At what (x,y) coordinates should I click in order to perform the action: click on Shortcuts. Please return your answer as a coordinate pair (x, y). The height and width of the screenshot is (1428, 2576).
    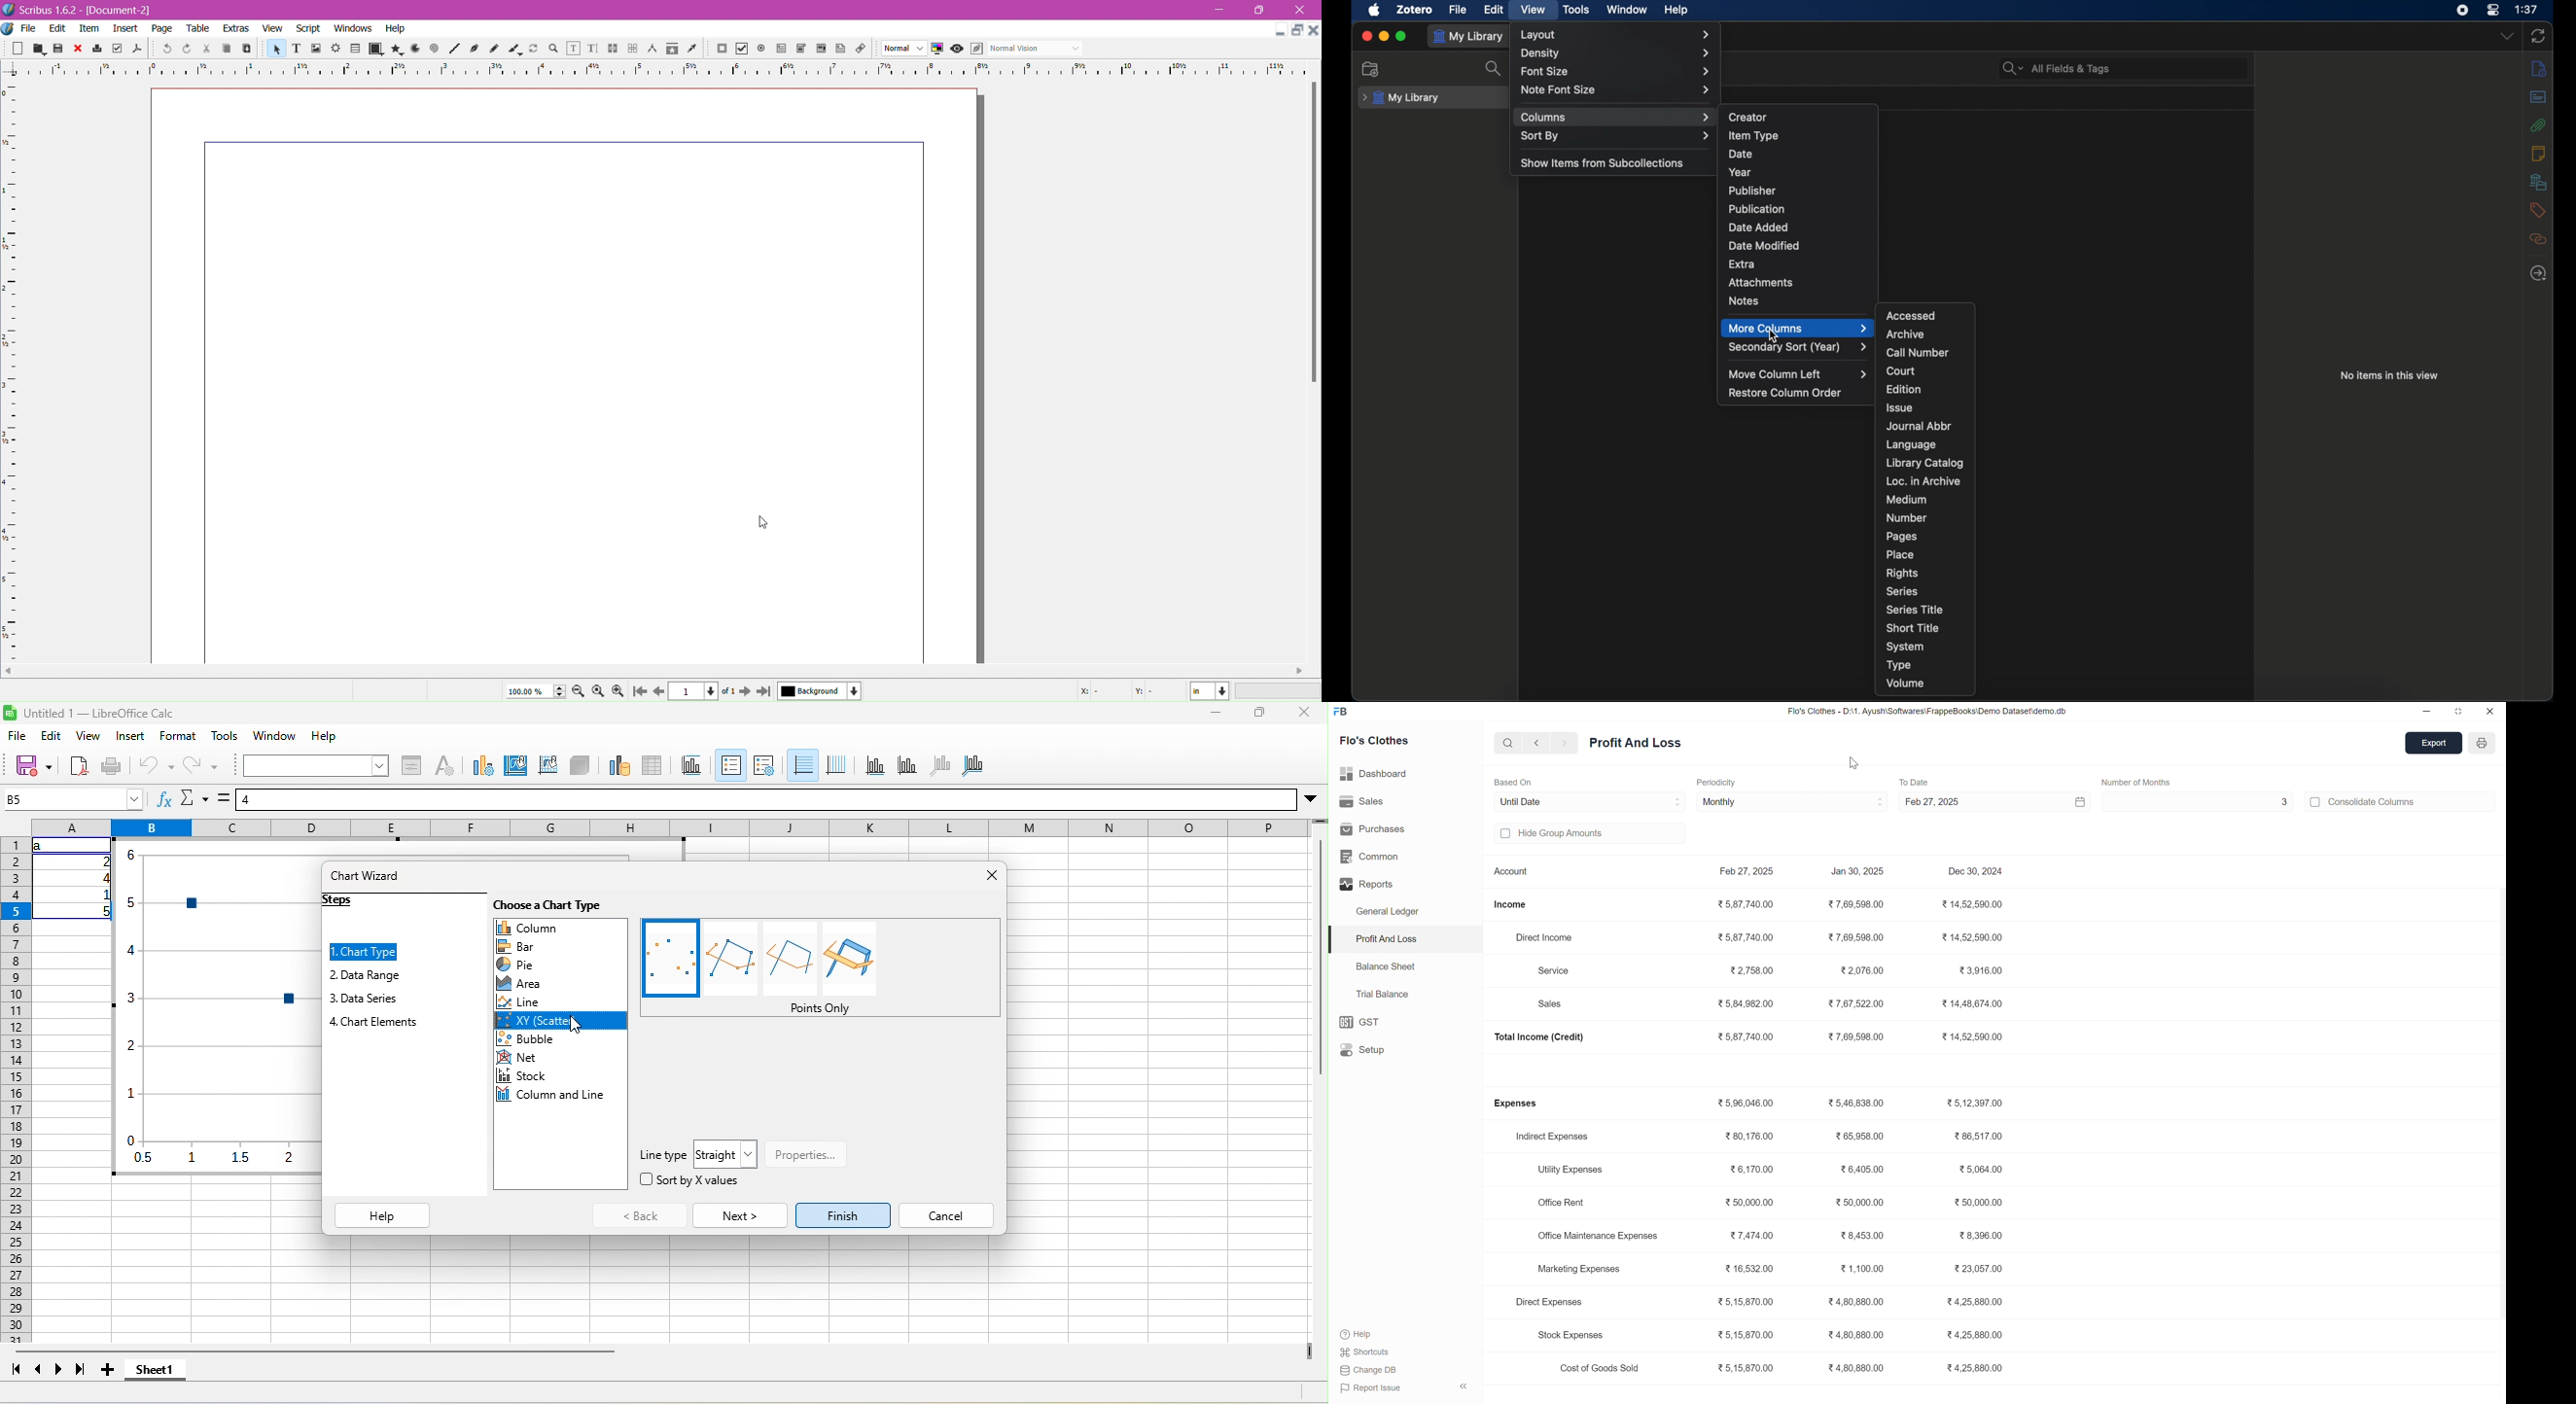
    Looking at the image, I should click on (1370, 1351).